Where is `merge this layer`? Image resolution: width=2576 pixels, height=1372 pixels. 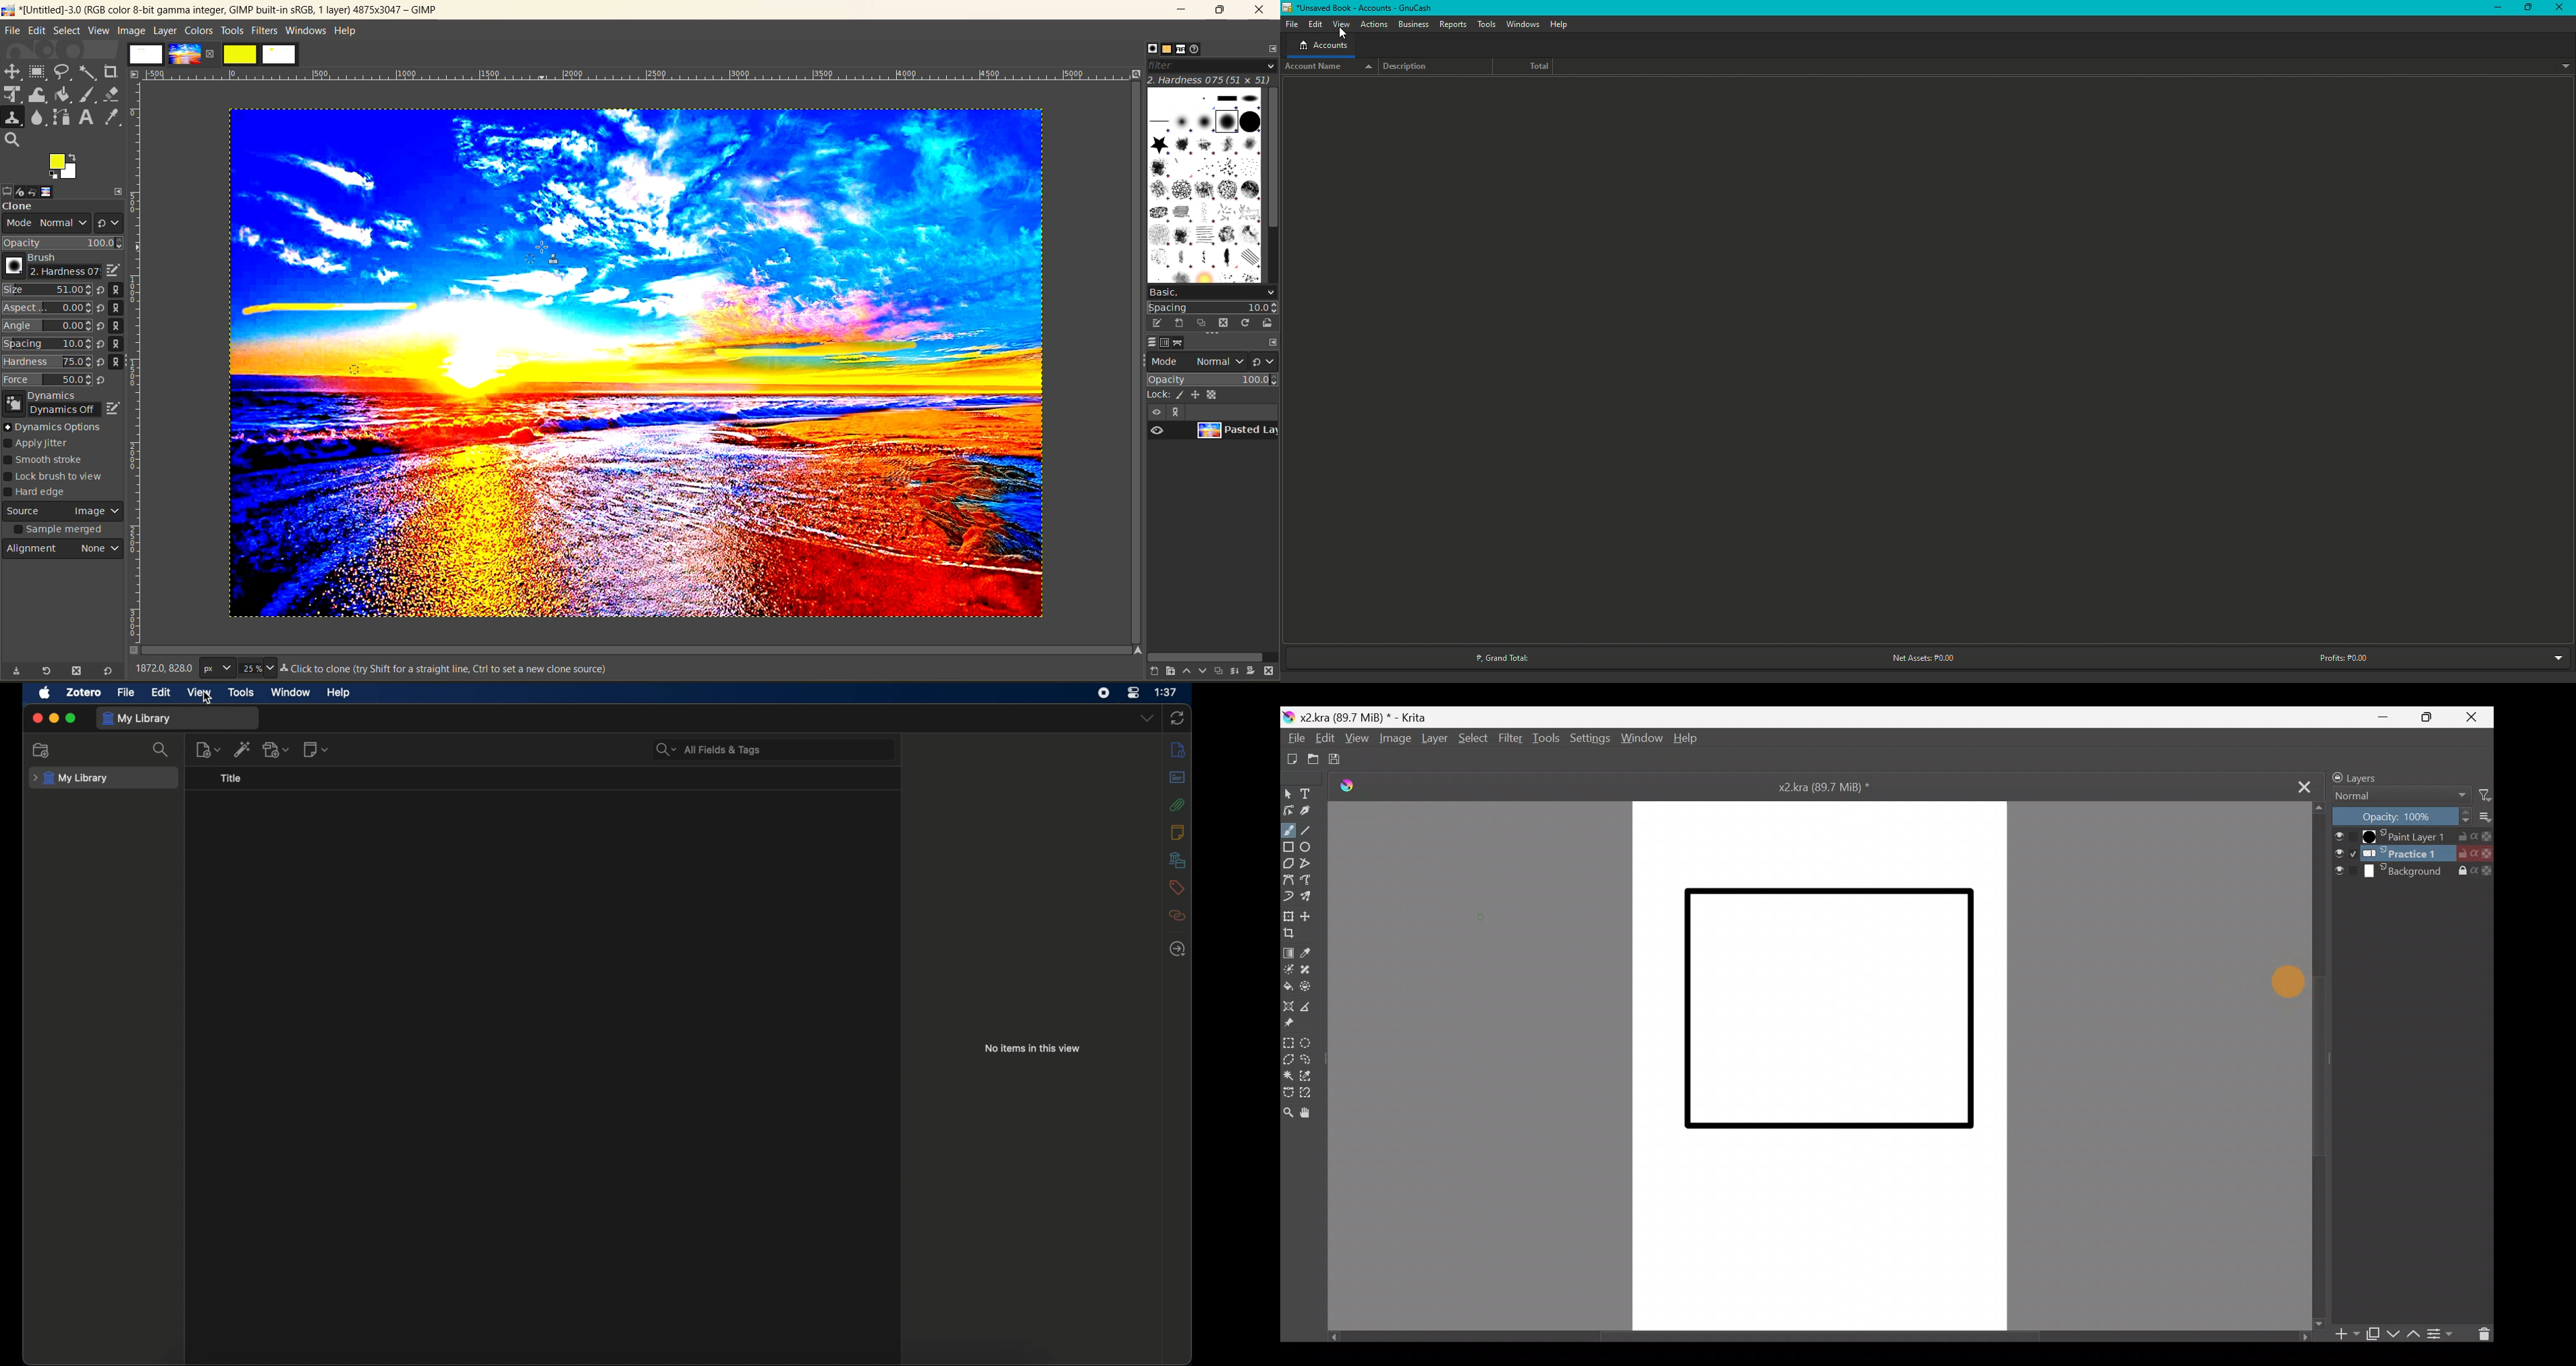
merge this layer is located at coordinates (1235, 670).